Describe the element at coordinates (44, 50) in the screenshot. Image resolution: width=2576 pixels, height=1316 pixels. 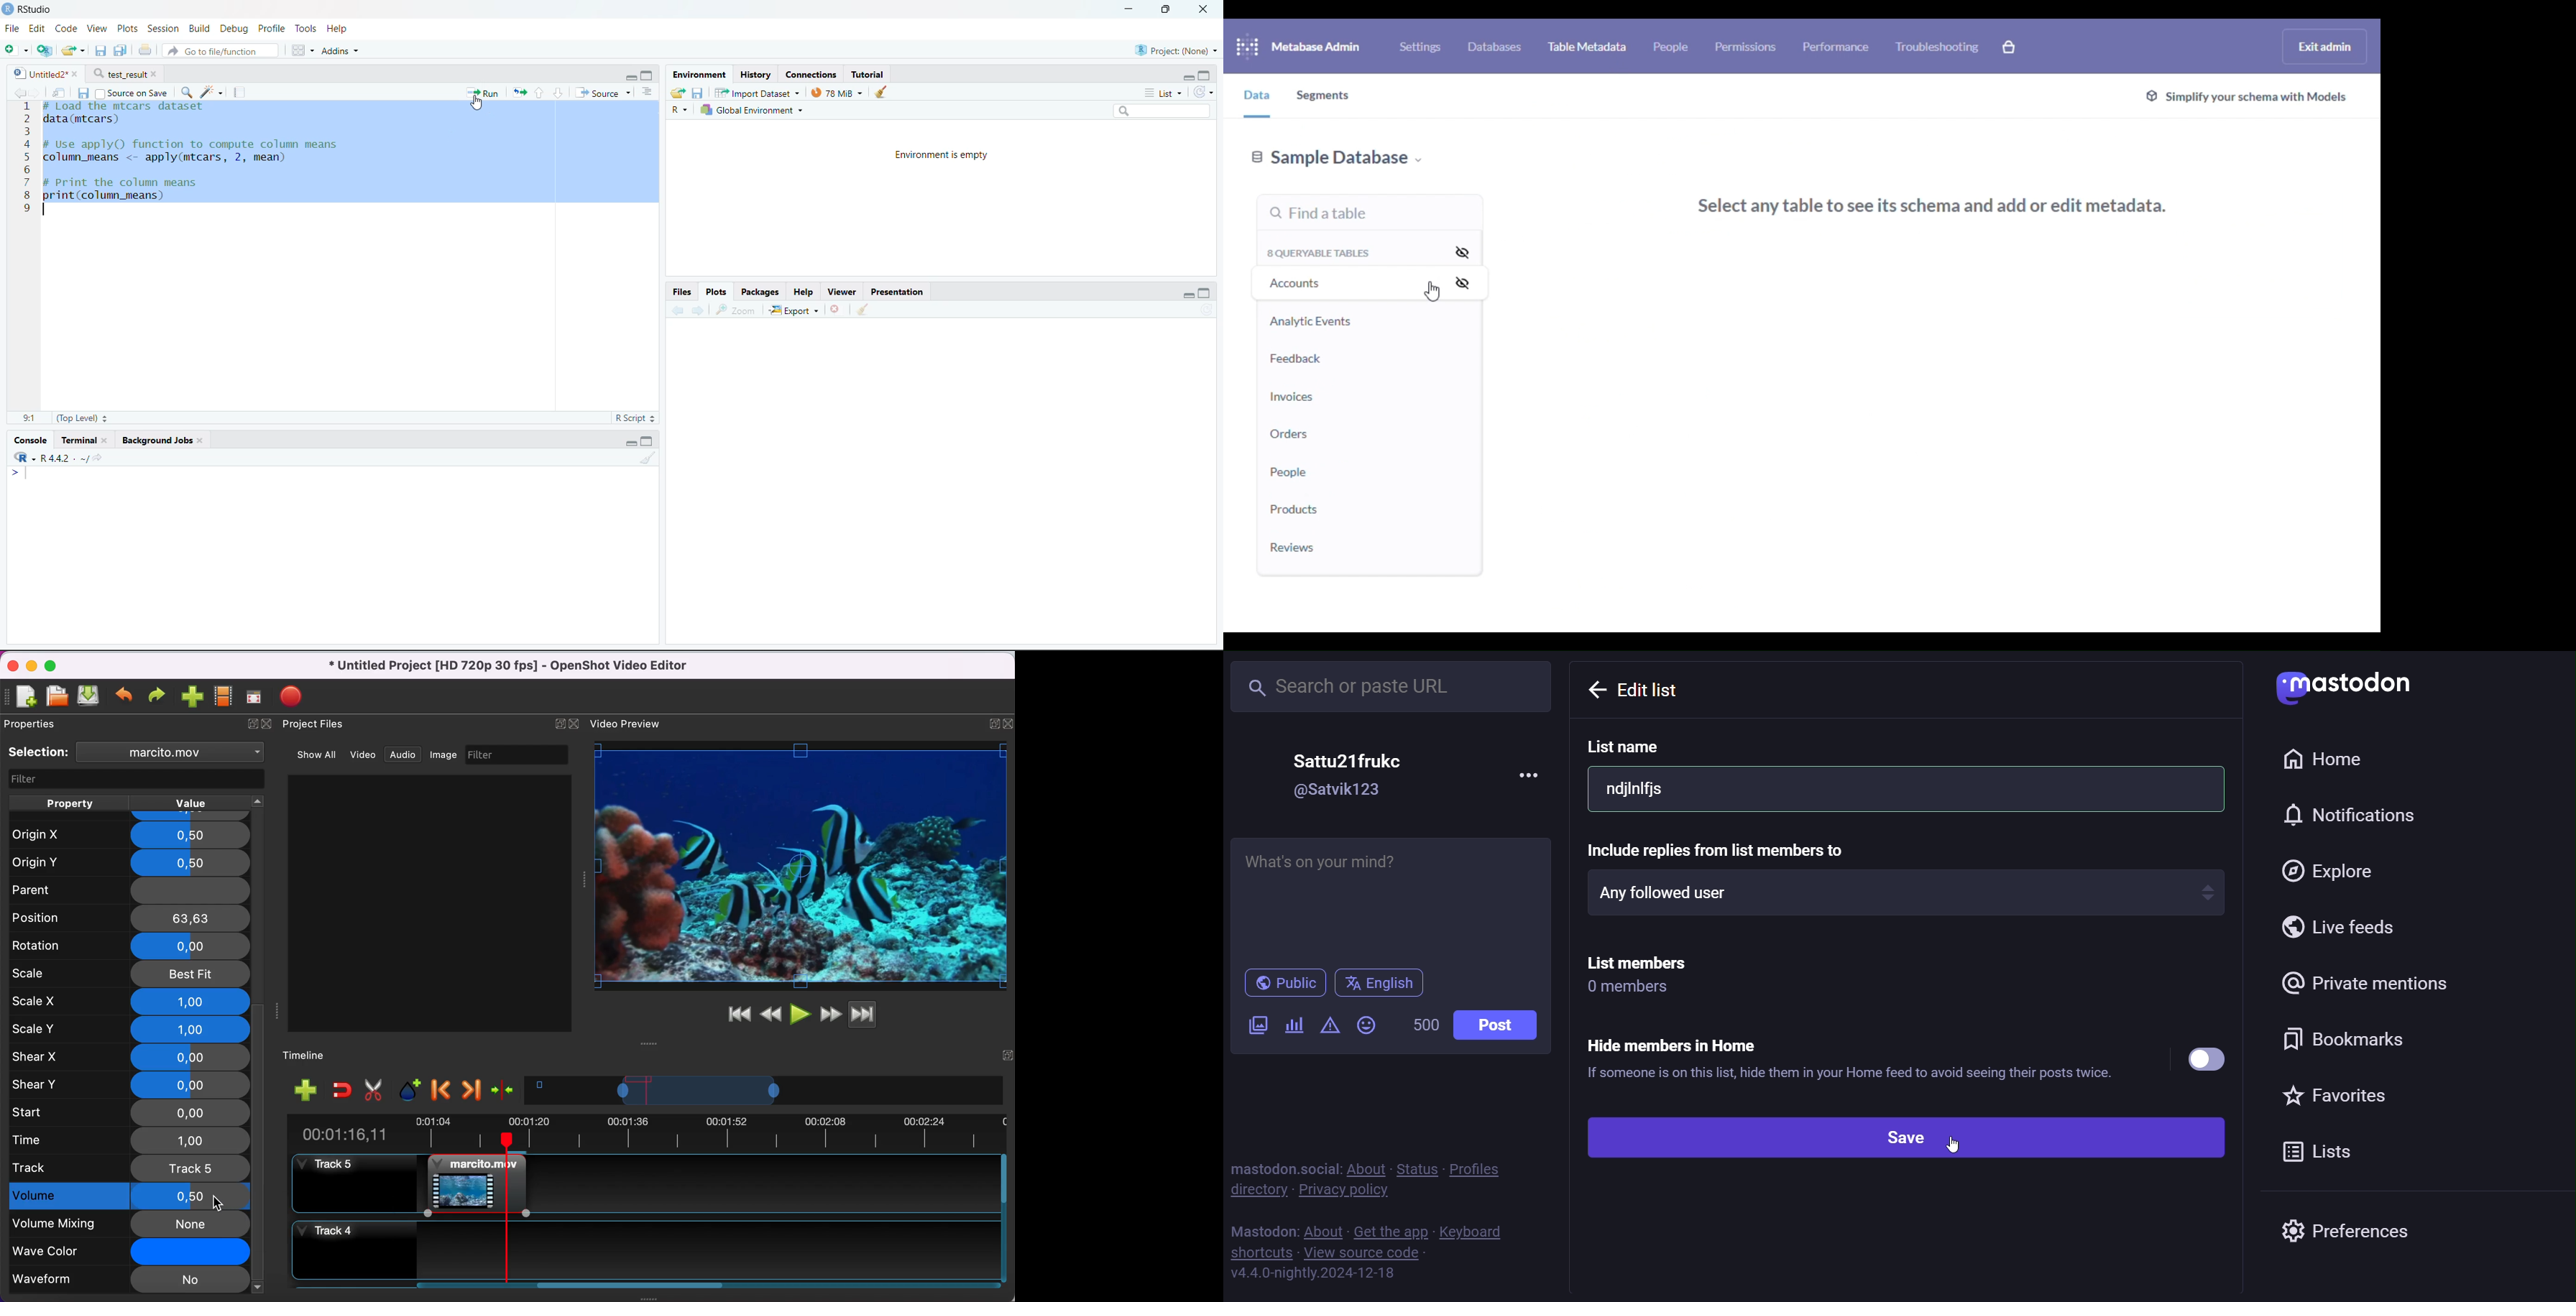
I see `Create a project` at that location.